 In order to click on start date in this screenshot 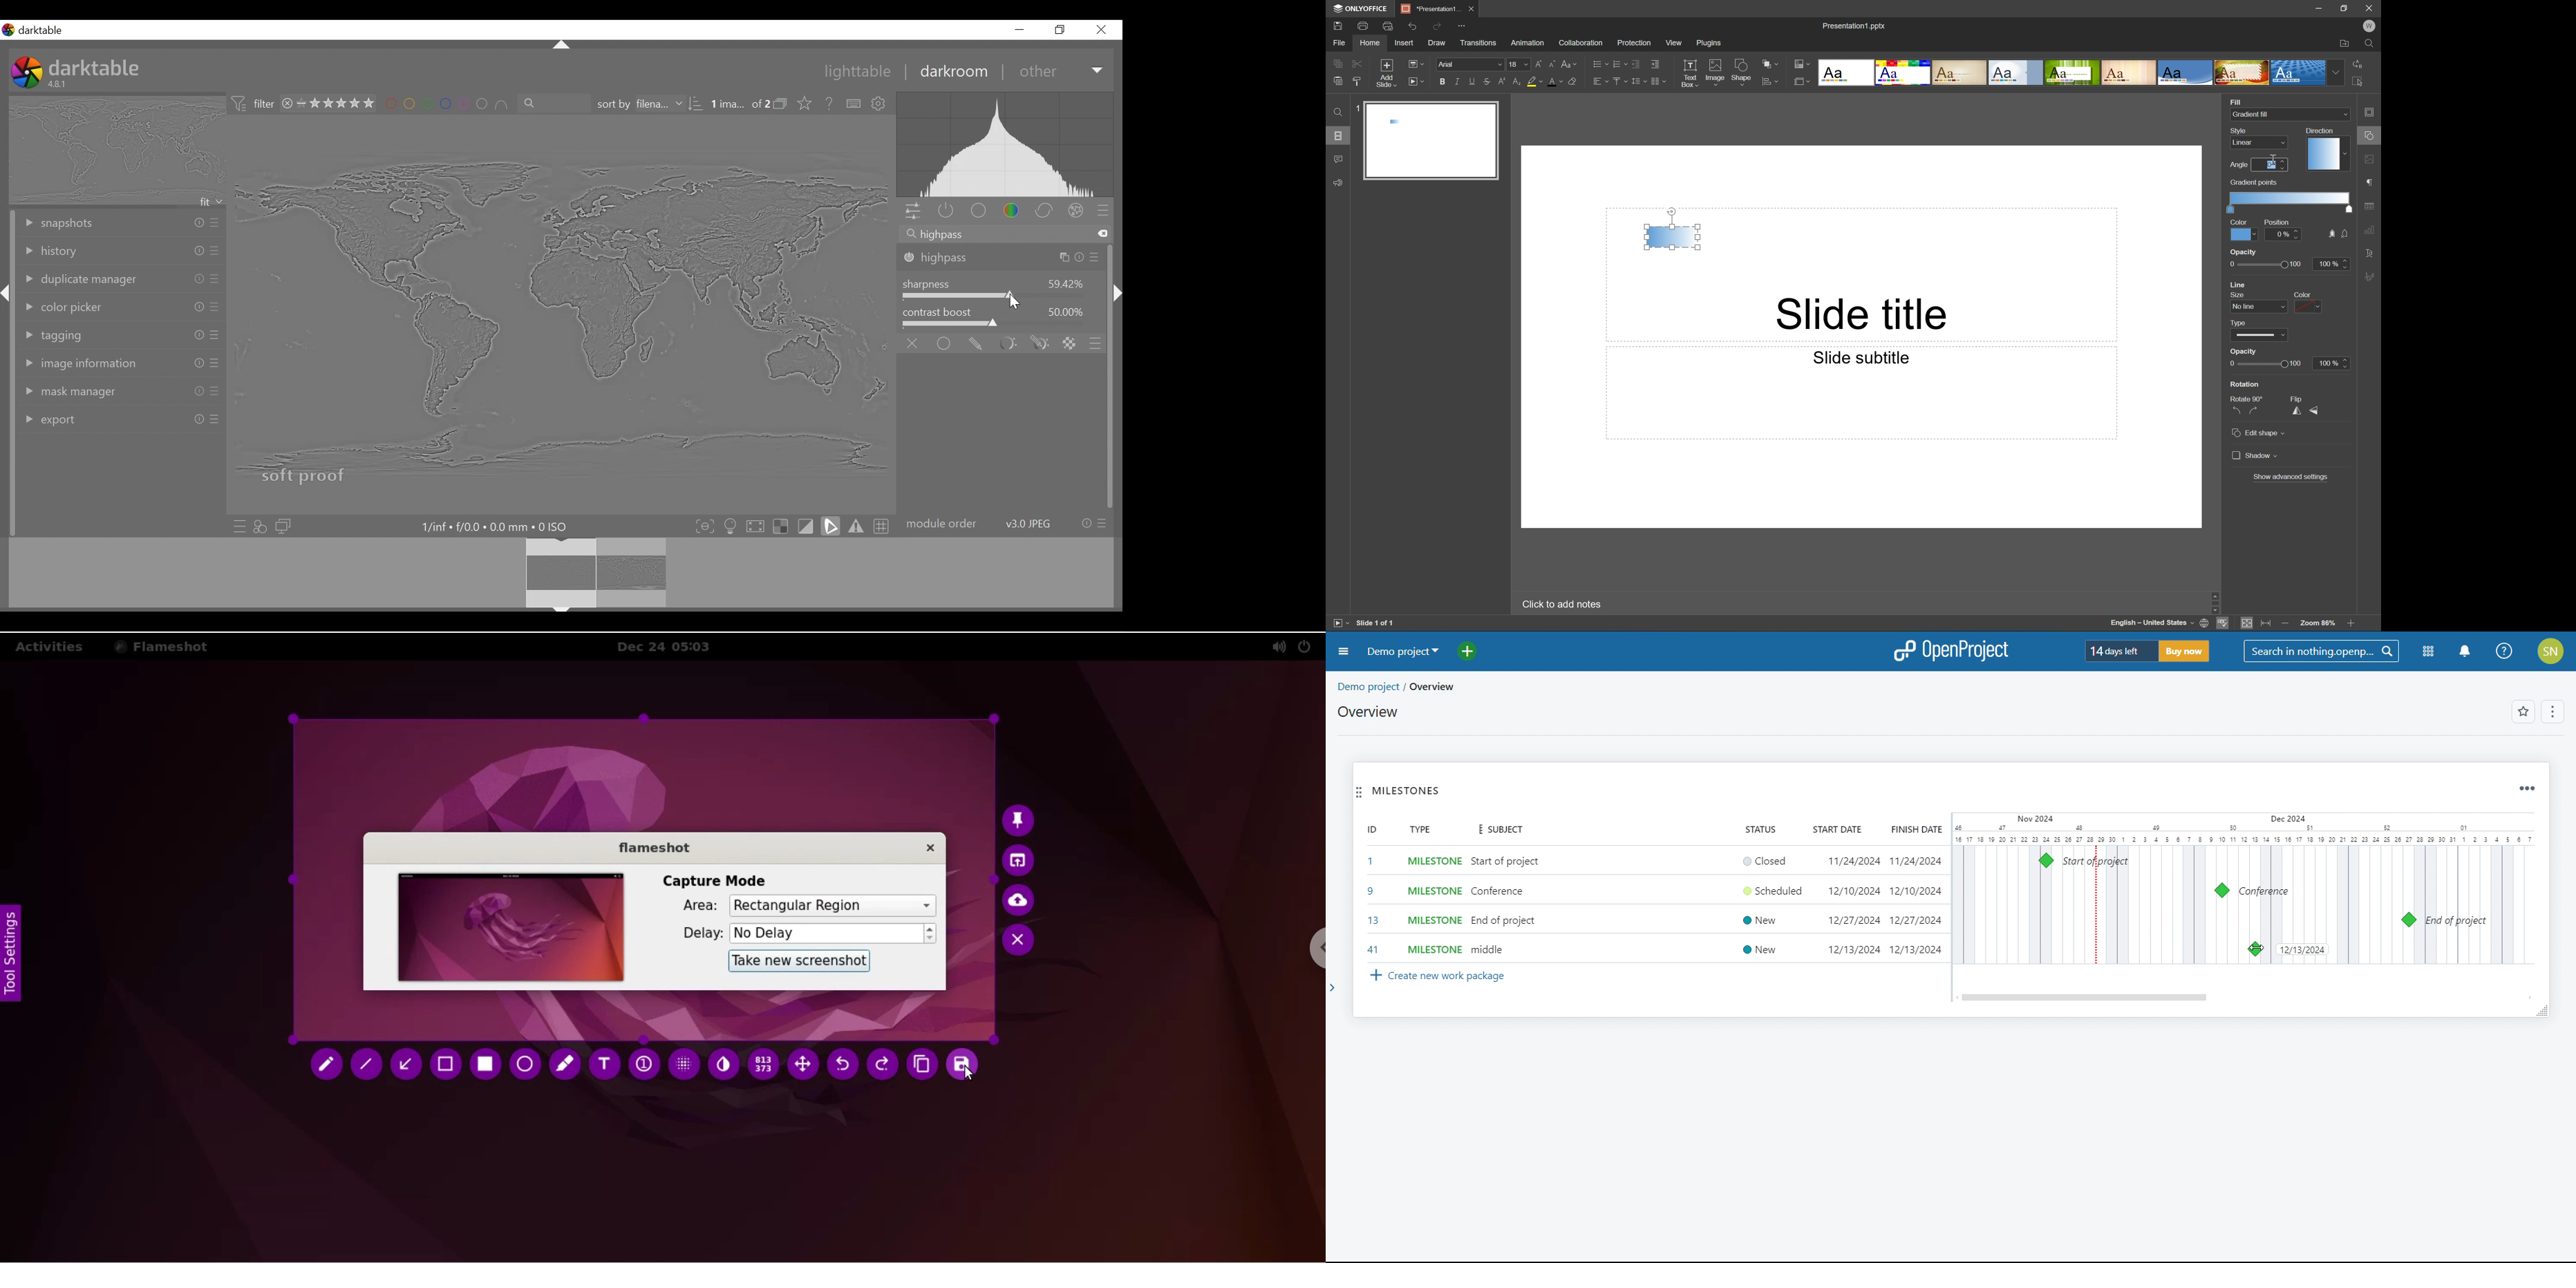, I will do `click(1839, 829)`.